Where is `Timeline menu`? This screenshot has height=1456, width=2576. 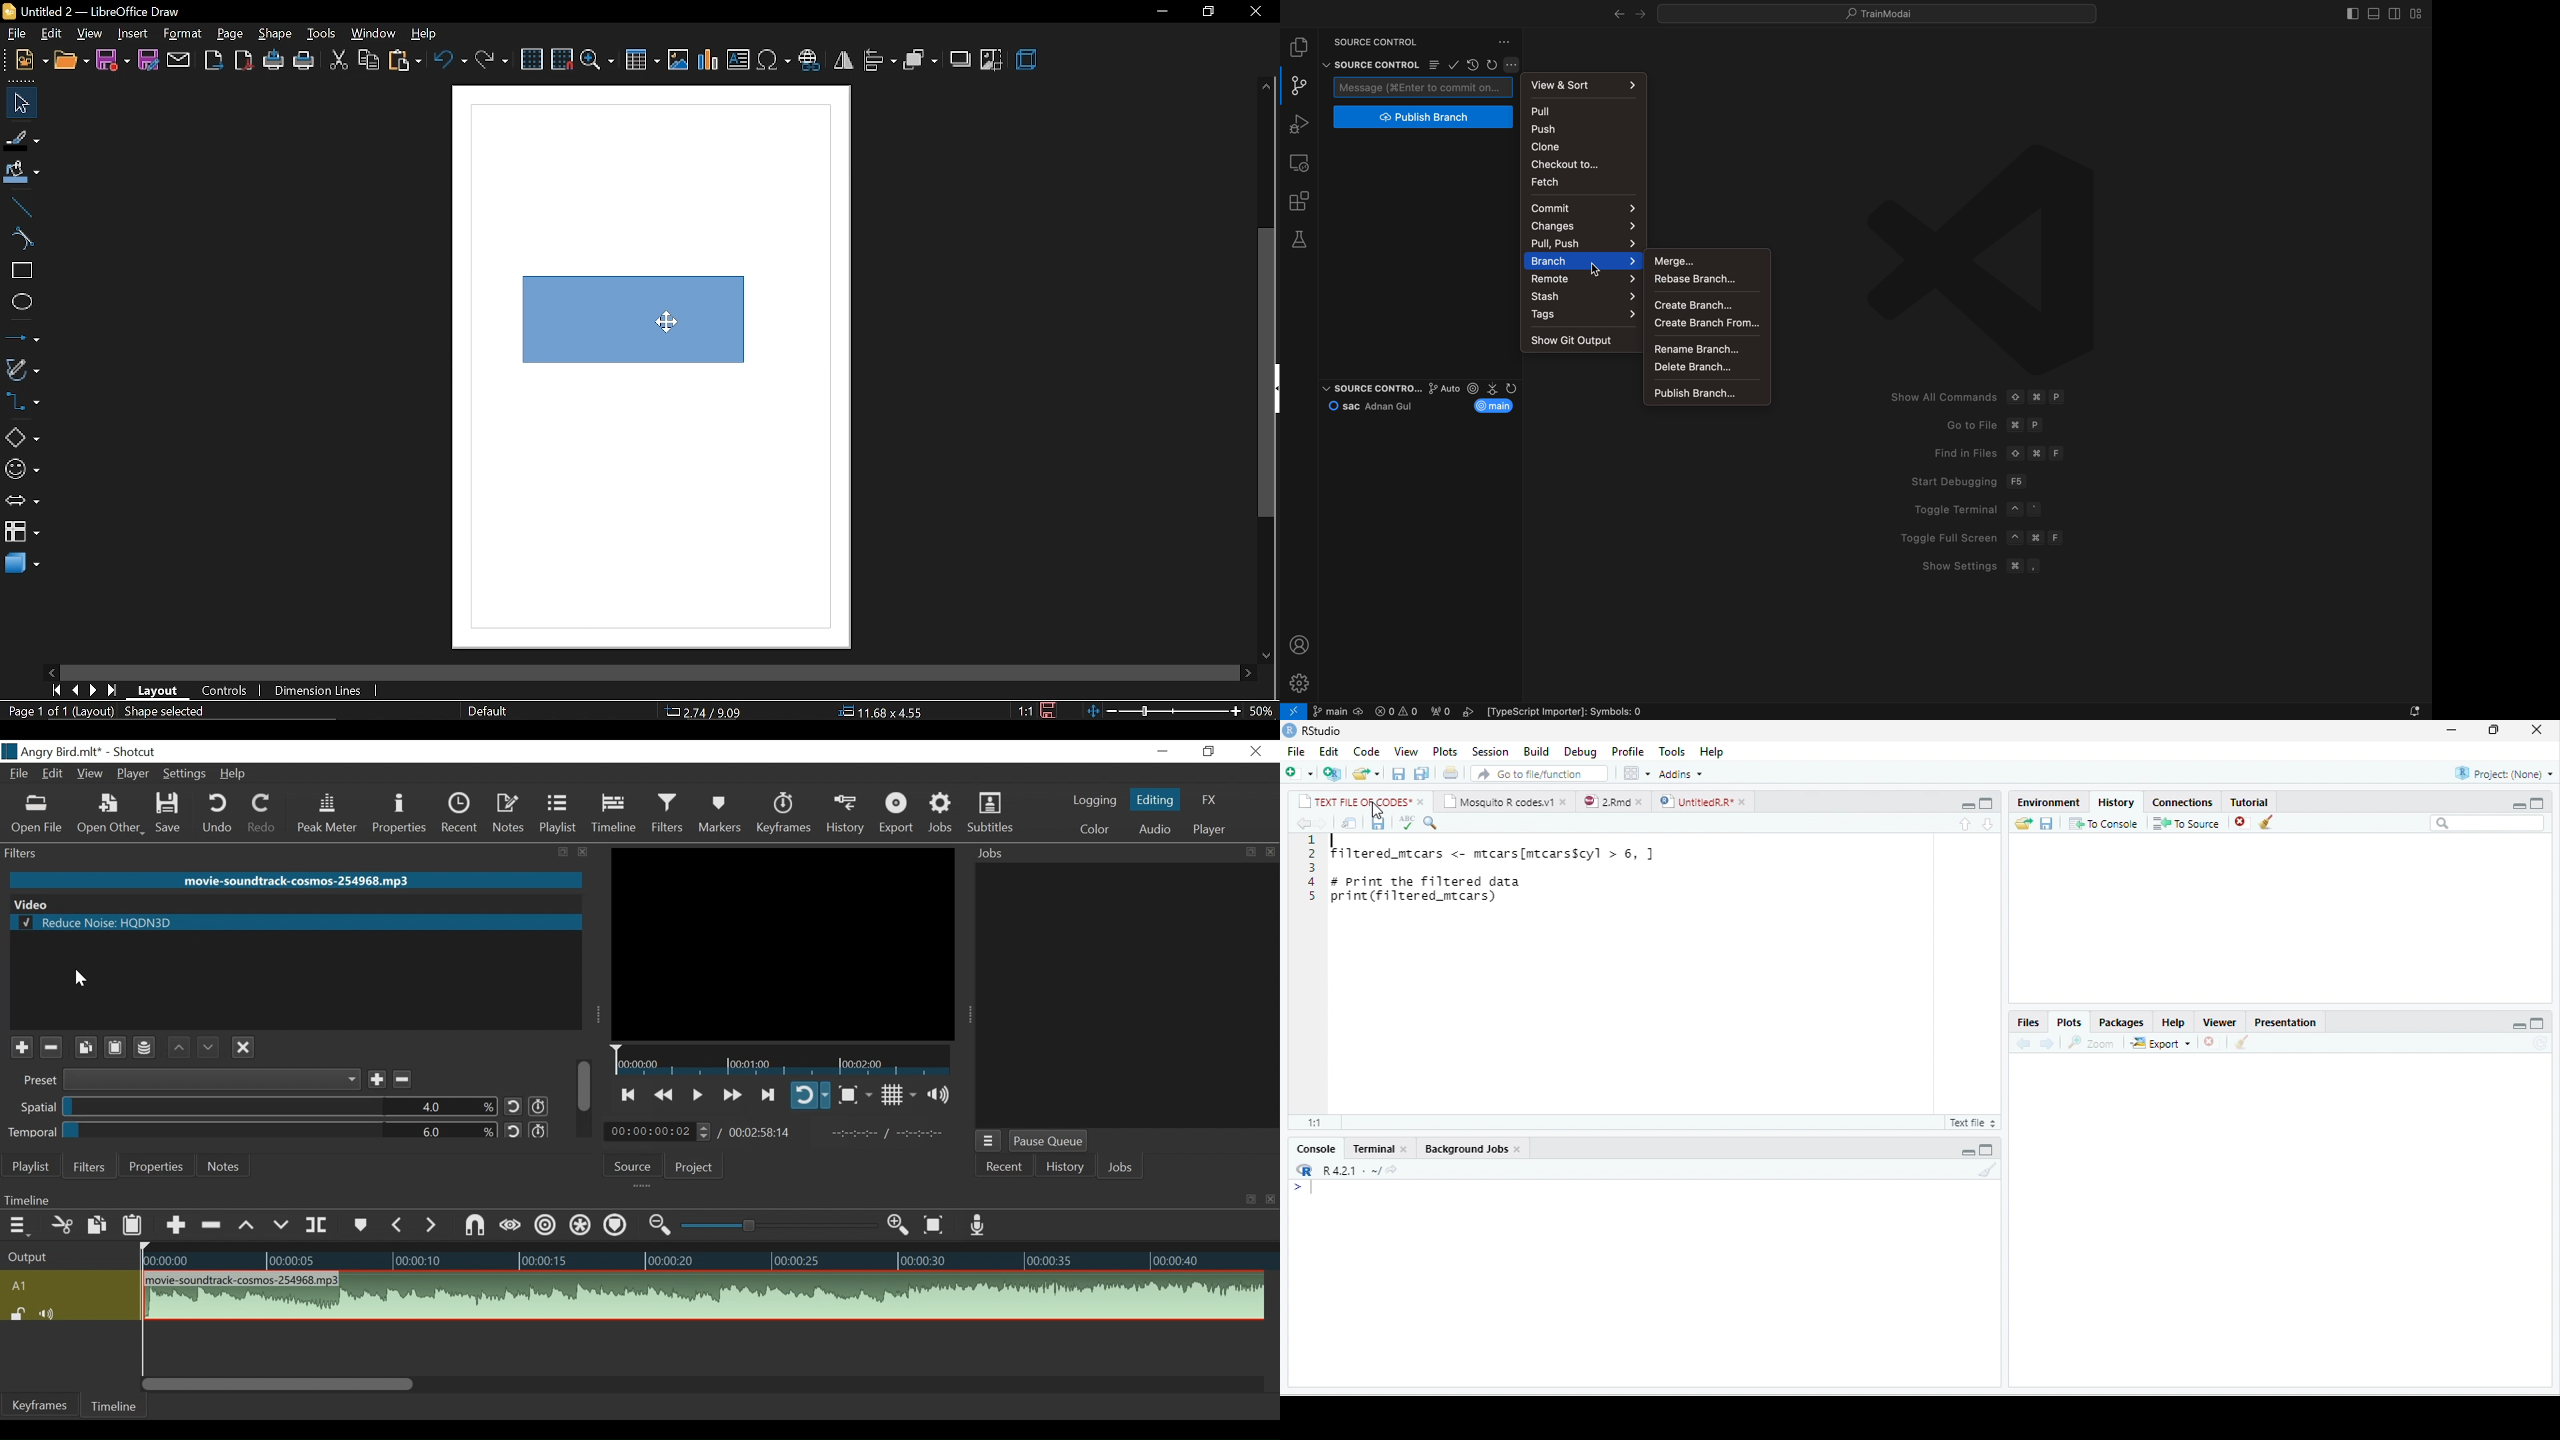 Timeline menu is located at coordinates (619, 1200).